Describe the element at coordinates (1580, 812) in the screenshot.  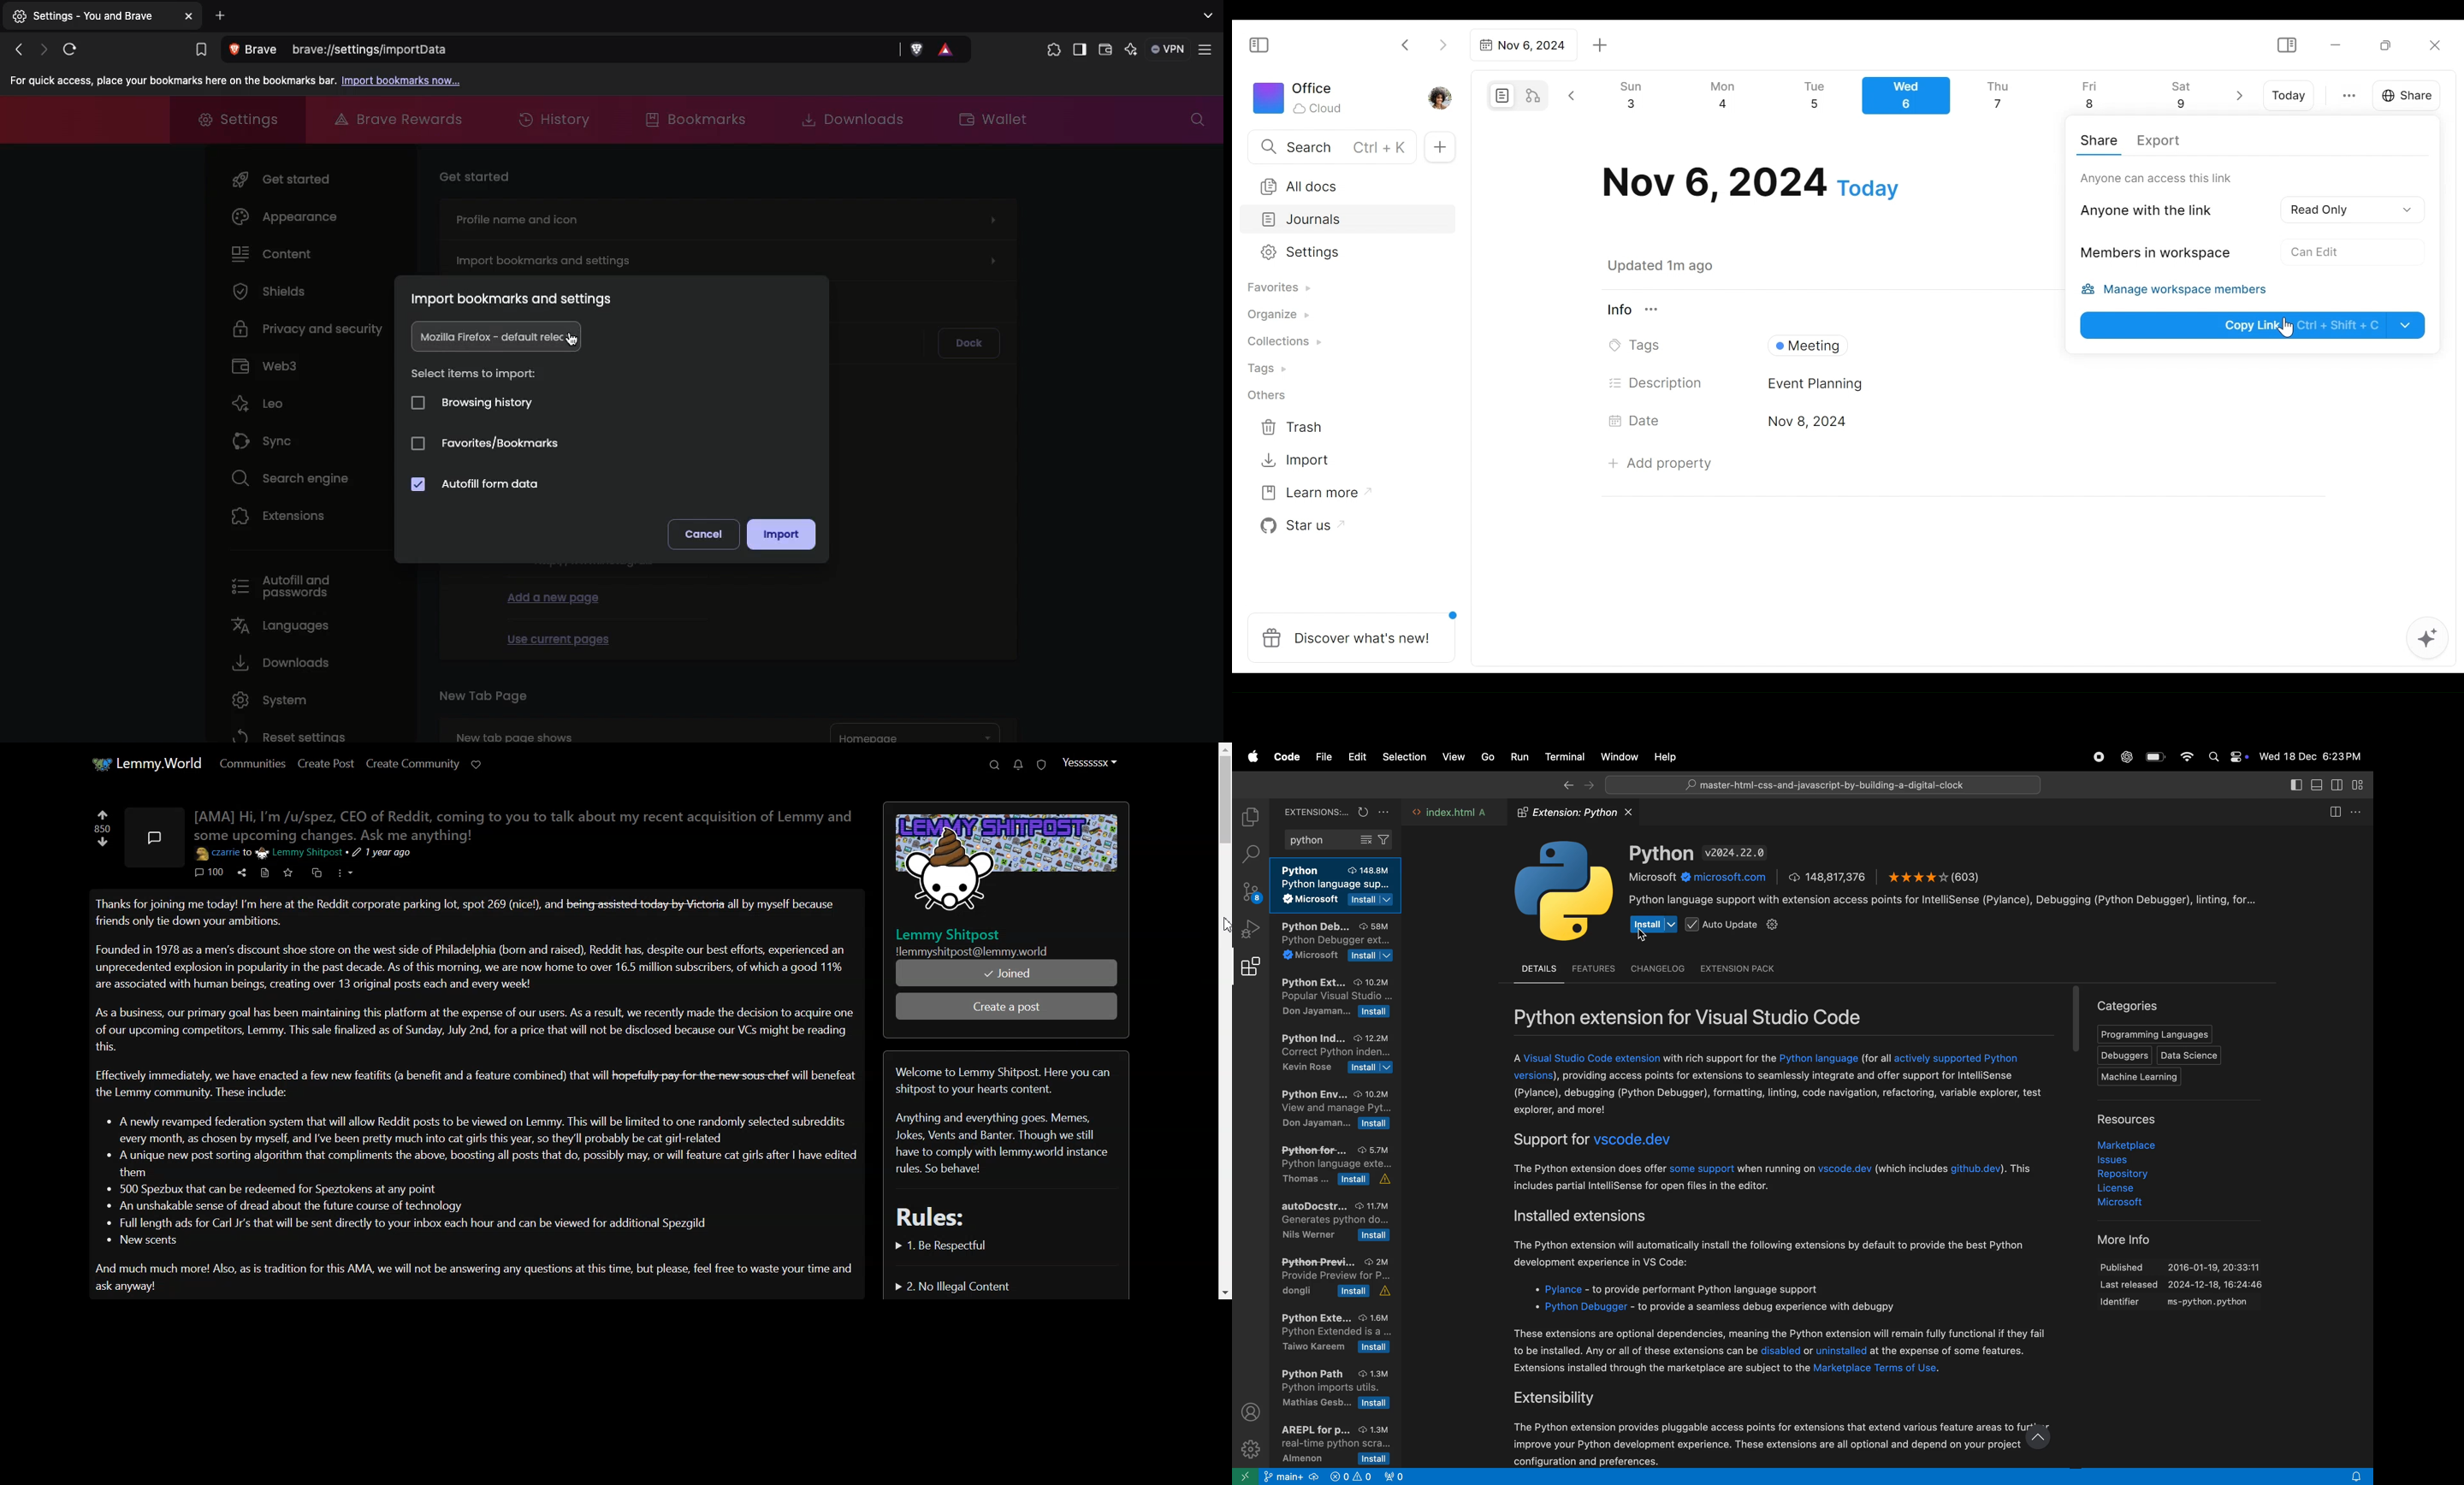
I see `Extension python` at that location.